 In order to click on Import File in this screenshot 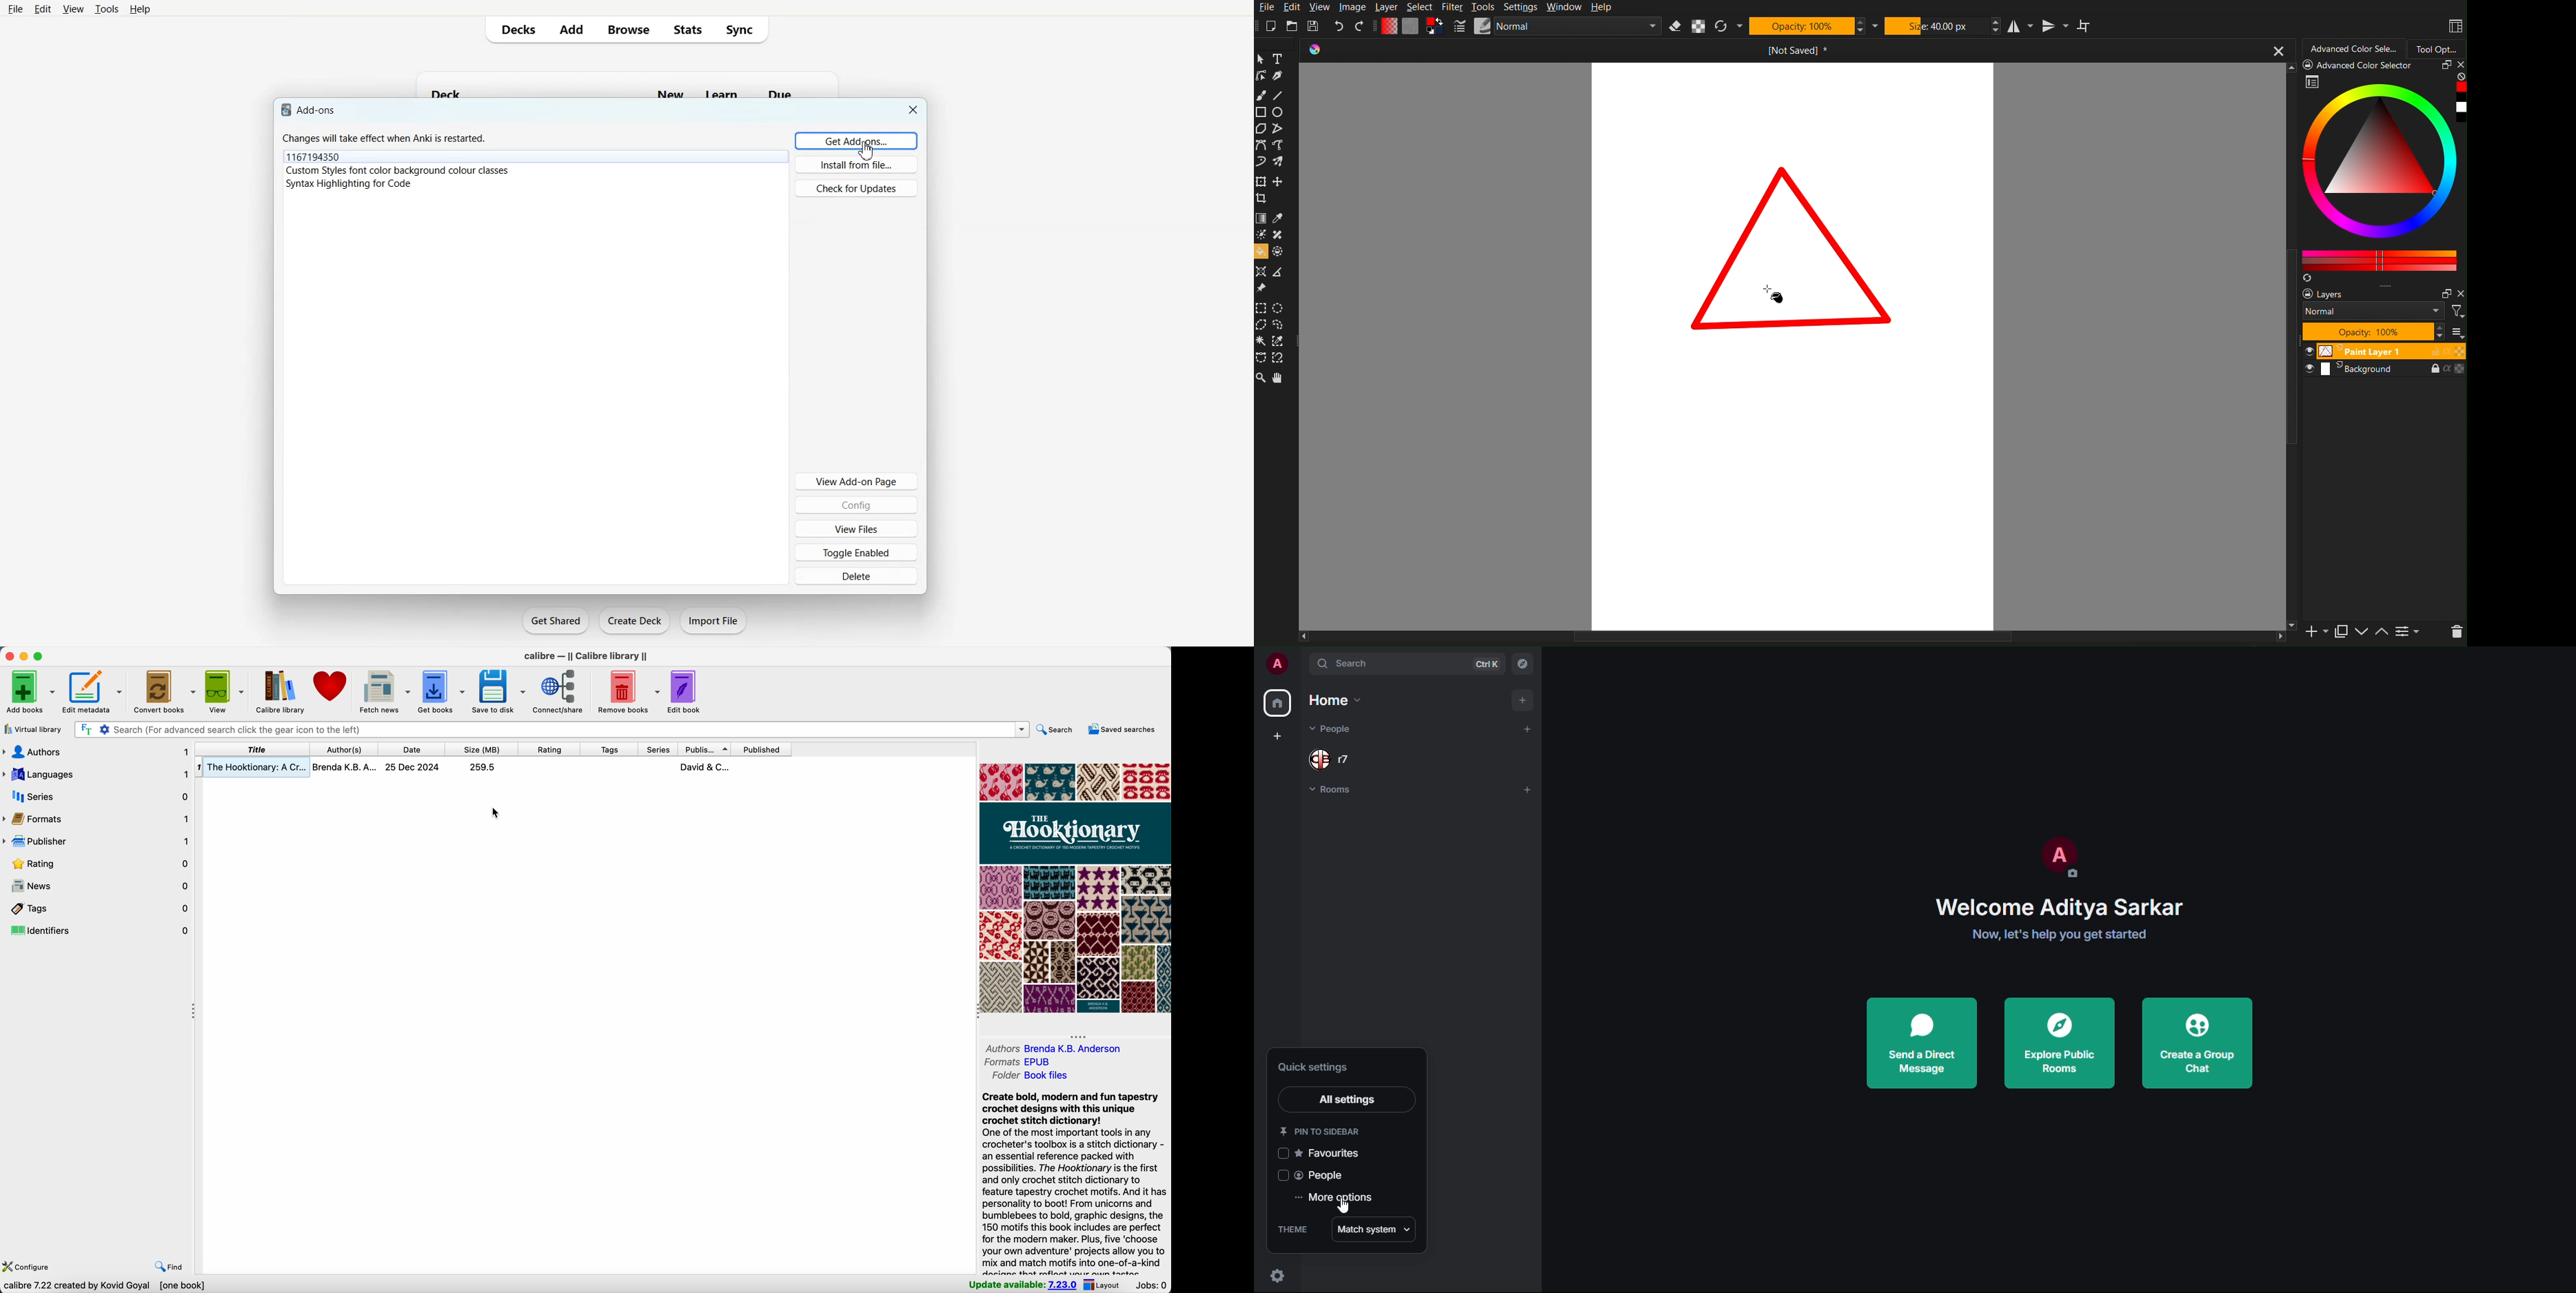, I will do `click(714, 620)`.